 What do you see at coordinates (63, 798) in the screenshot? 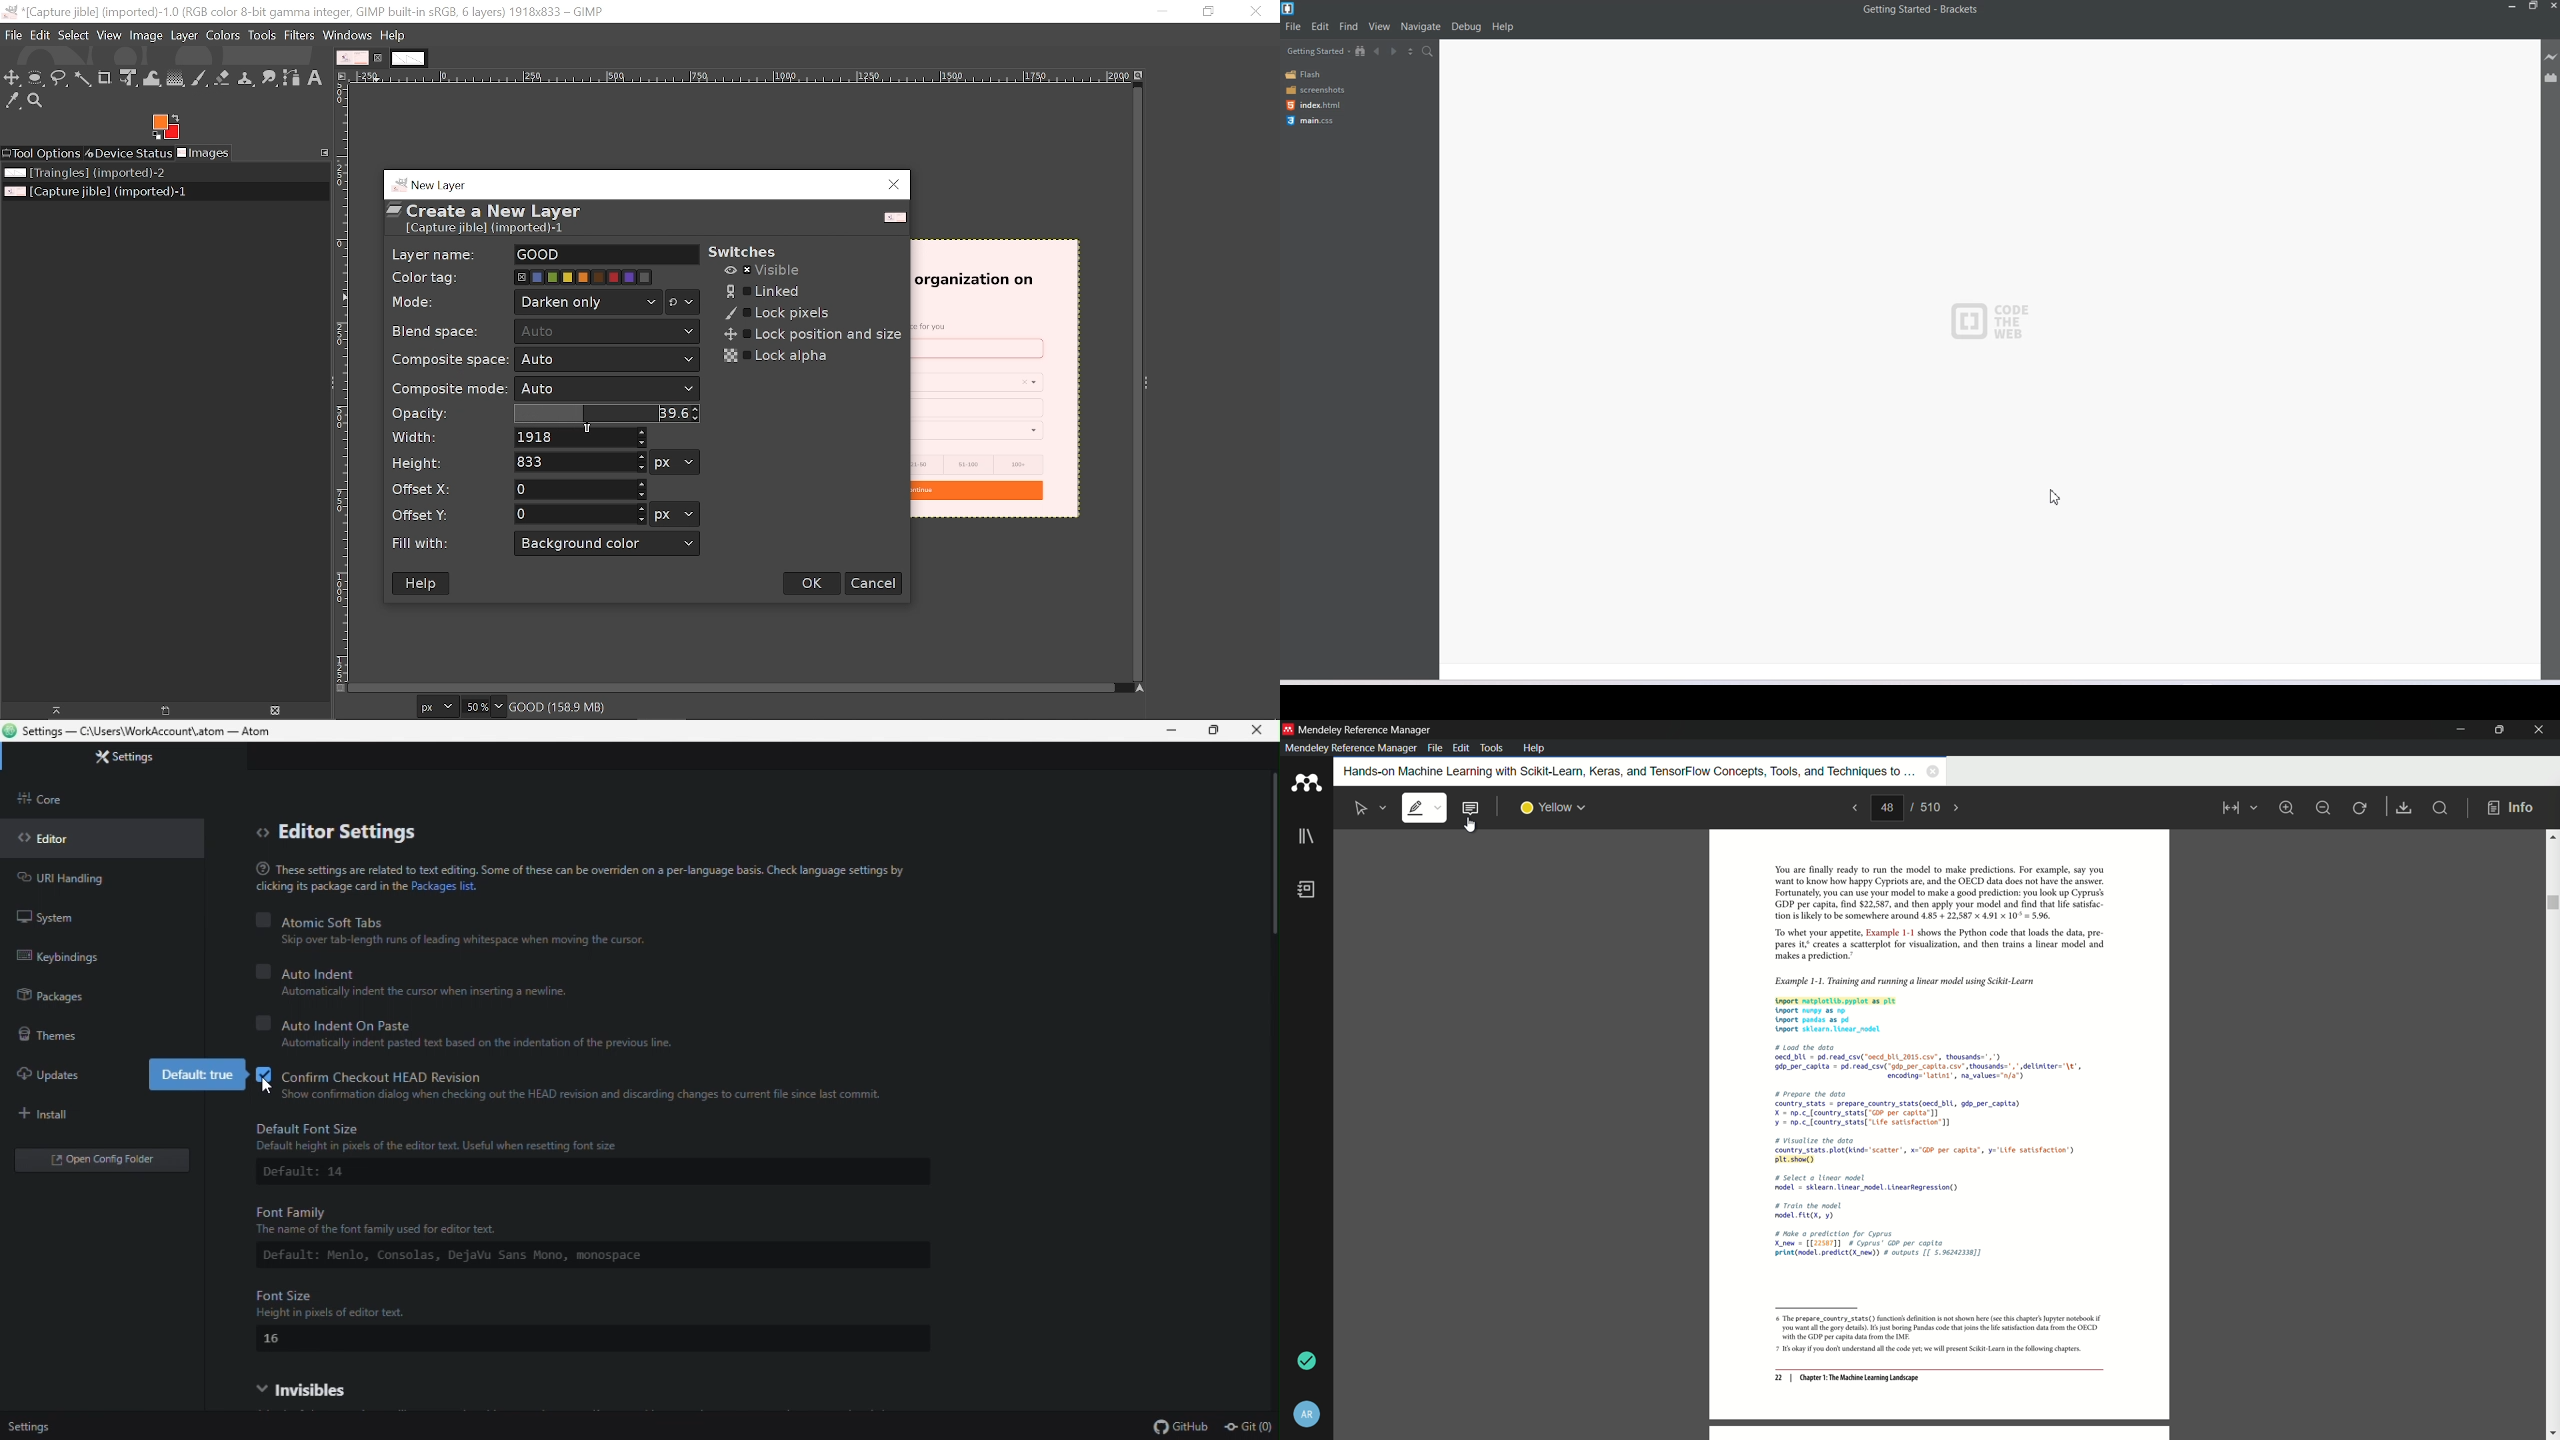
I see `Core ` at bounding box center [63, 798].